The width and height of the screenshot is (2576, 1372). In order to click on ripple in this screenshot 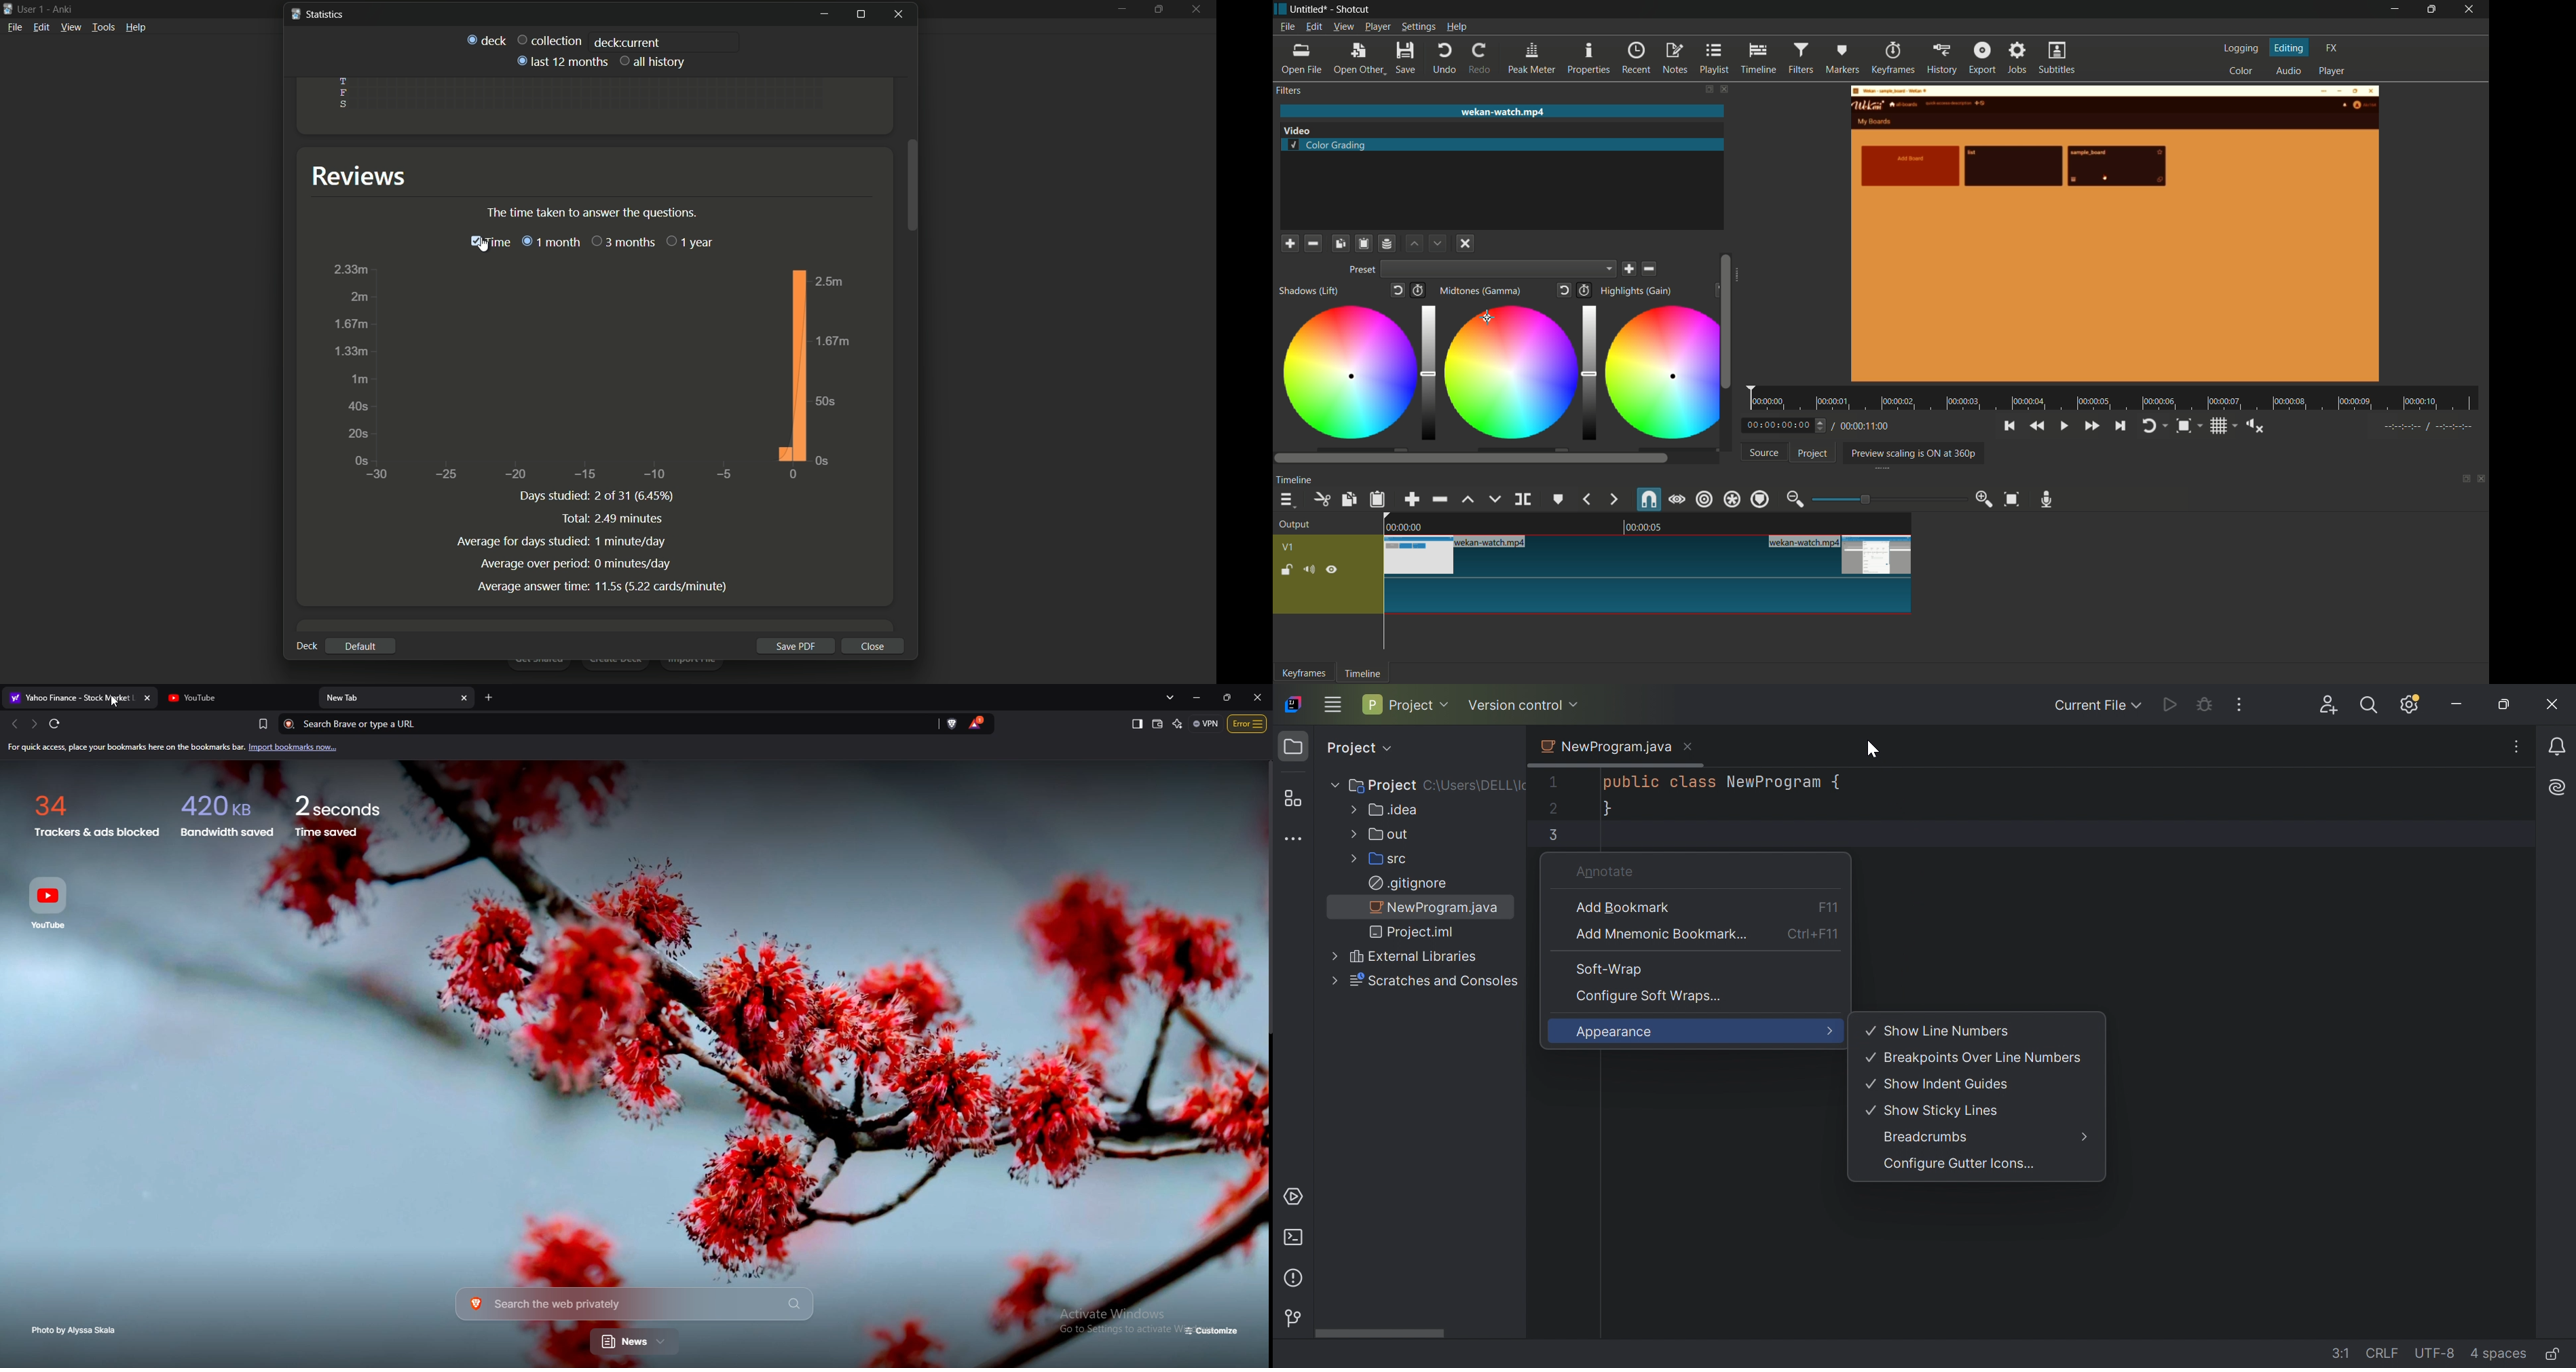, I will do `click(1704, 499)`.